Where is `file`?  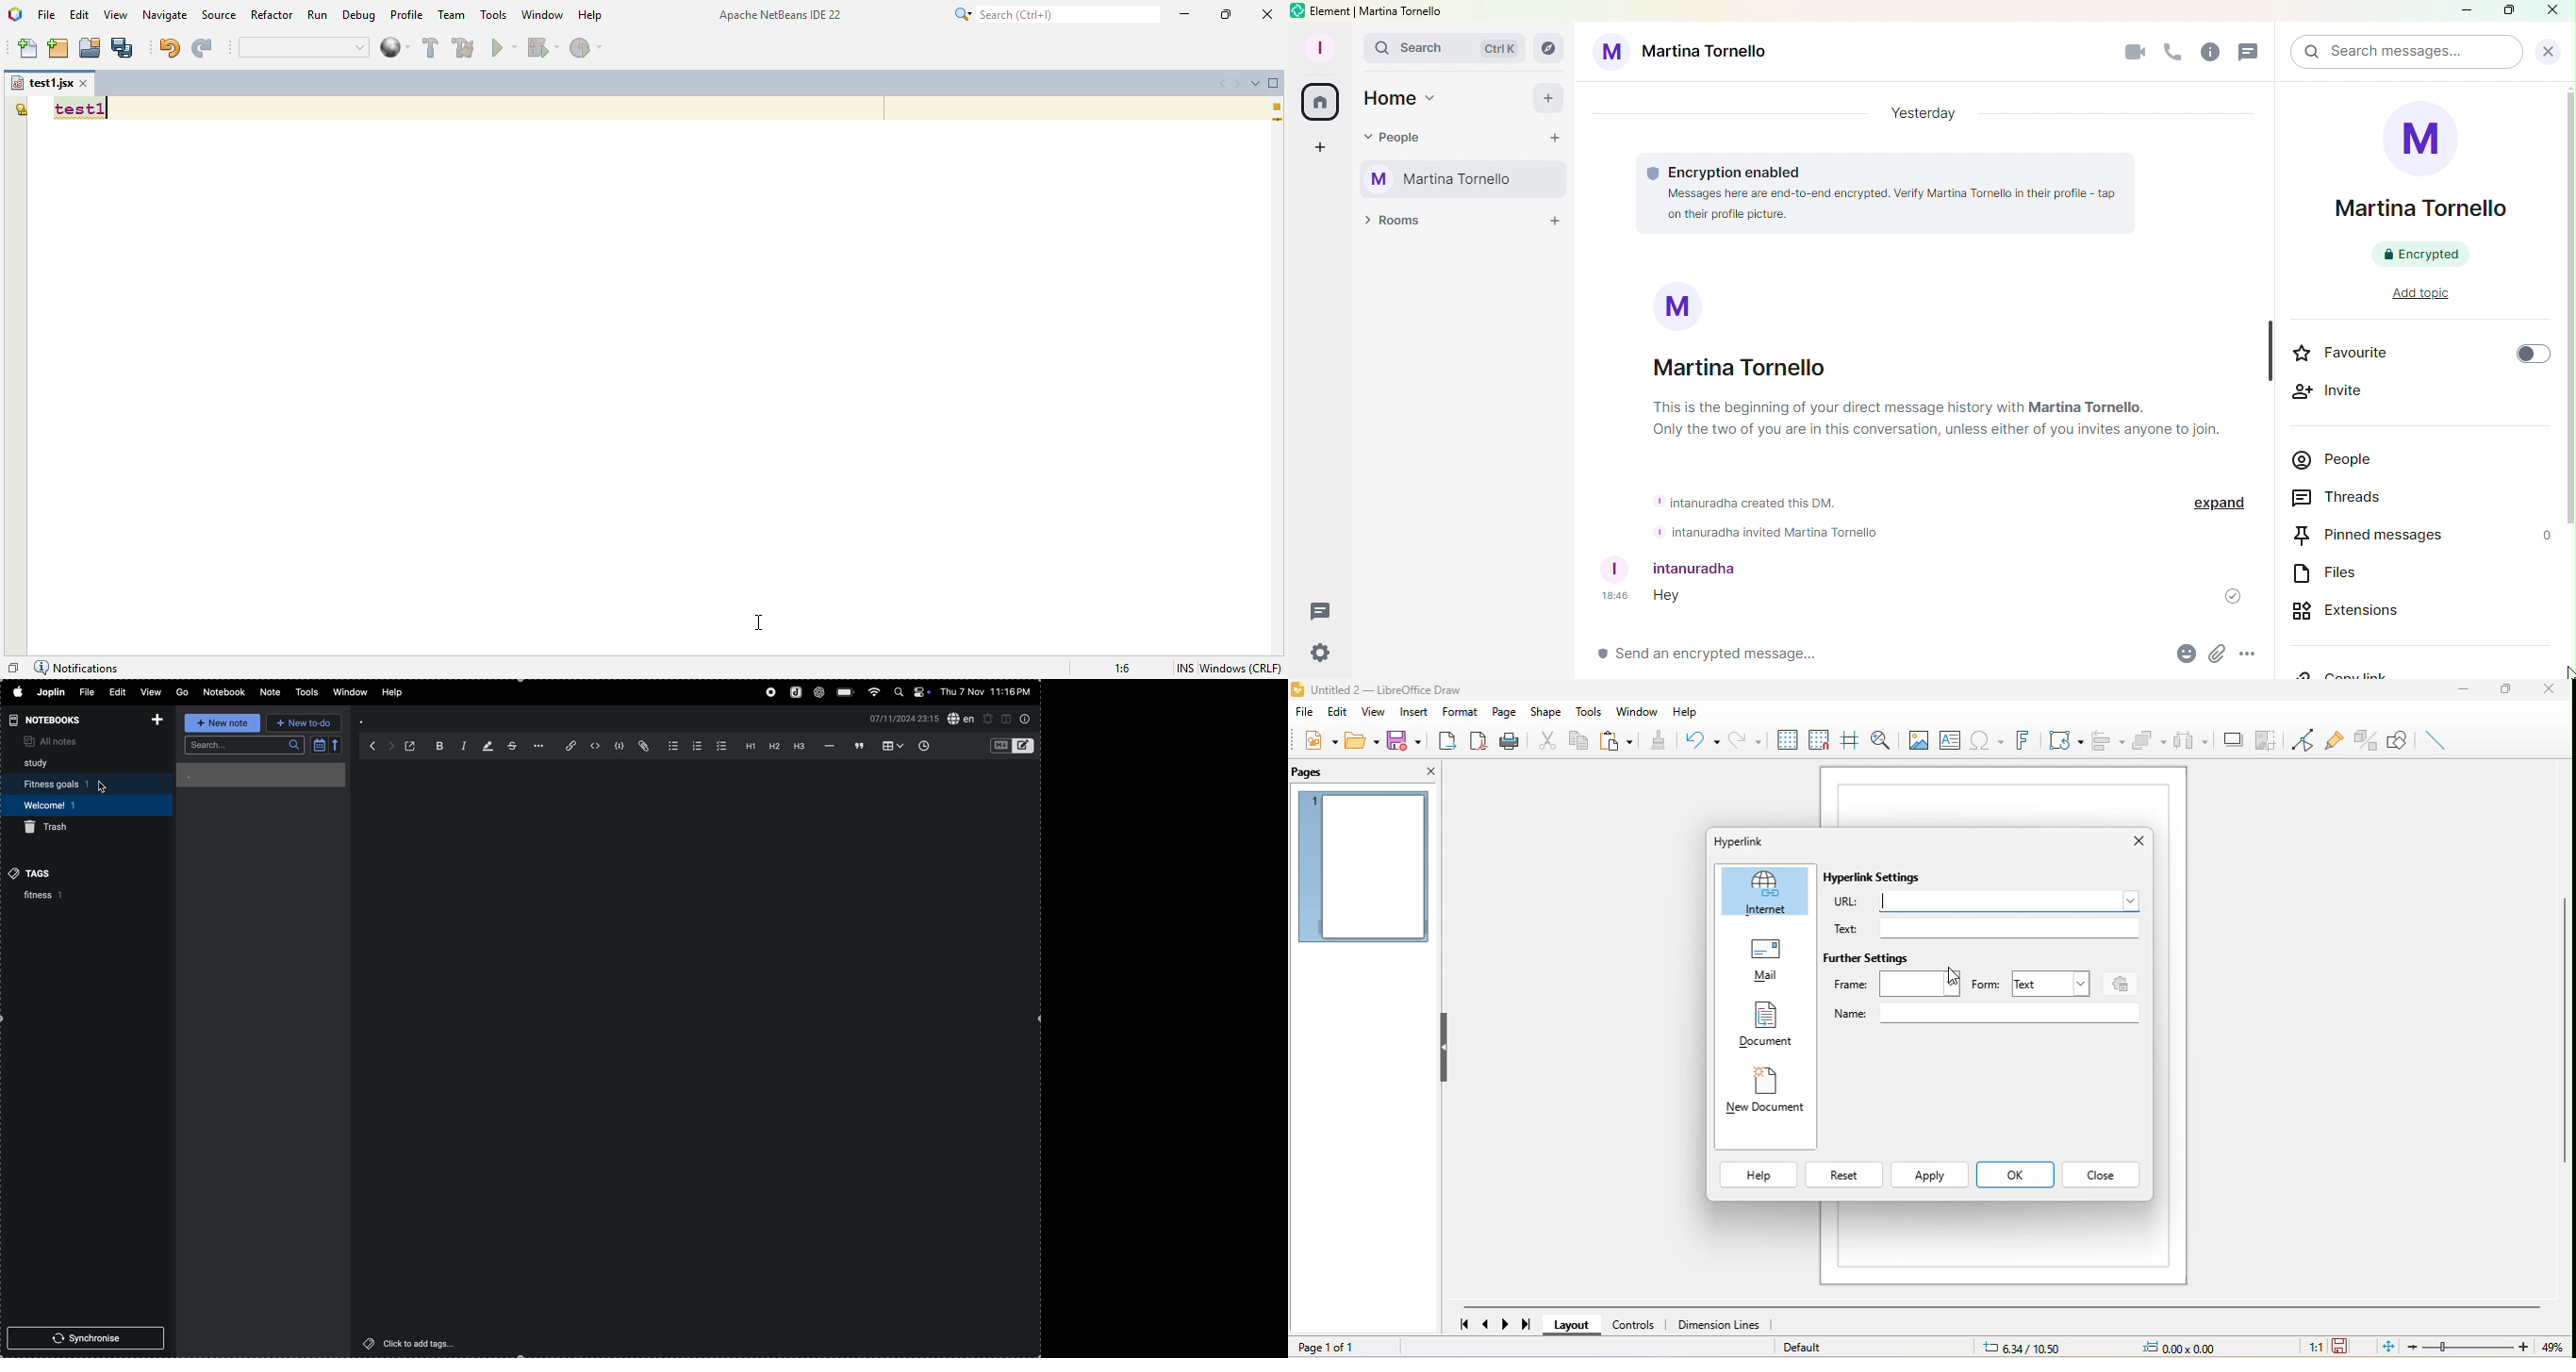 file is located at coordinates (89, 692).